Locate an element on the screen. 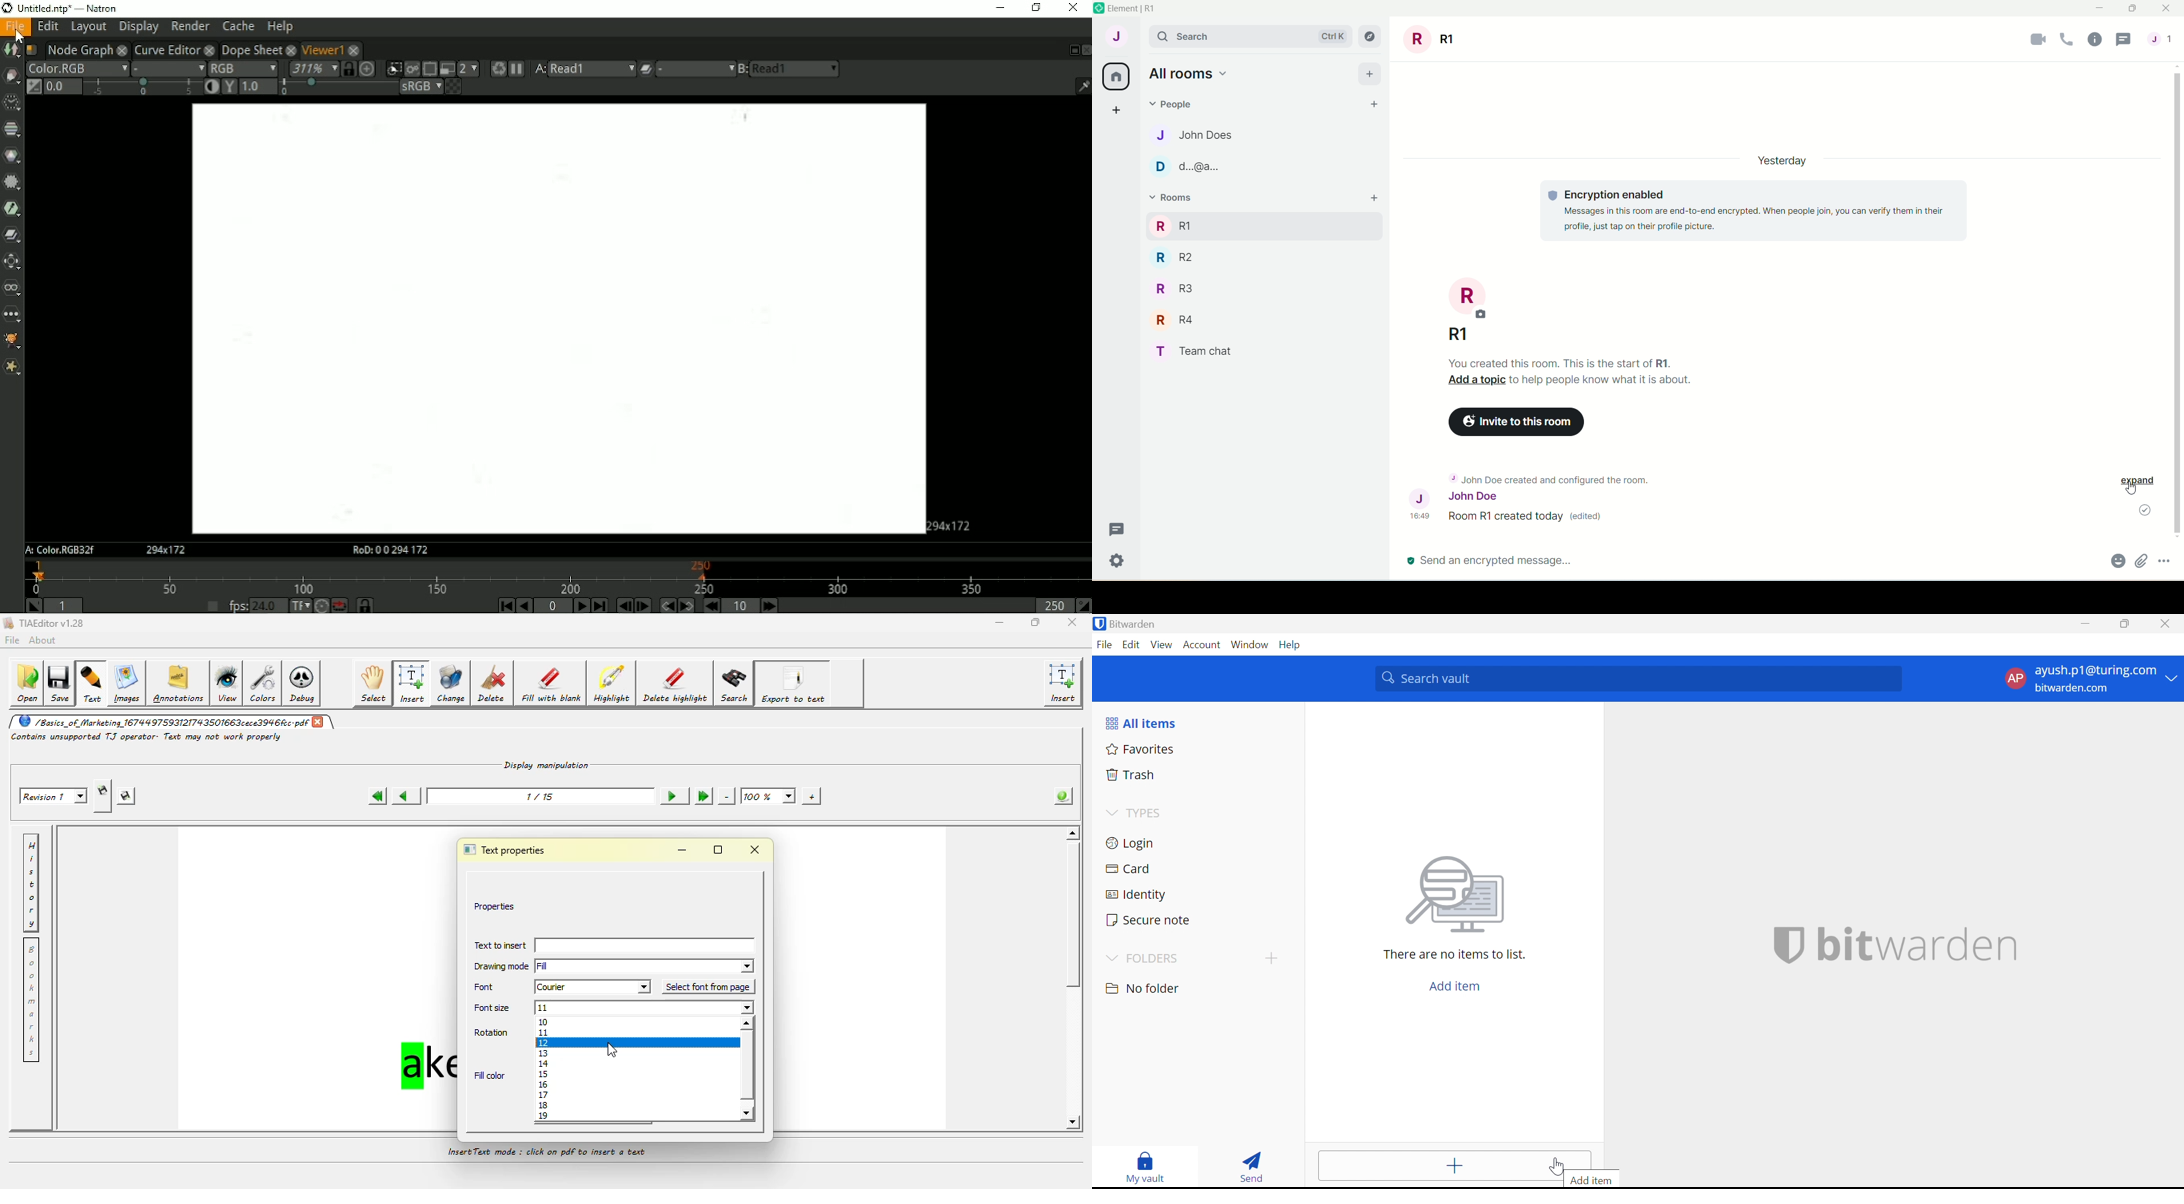 The width and height of the screenshot is (2184, 1204). R1 is located at coordinates (1431, 36).